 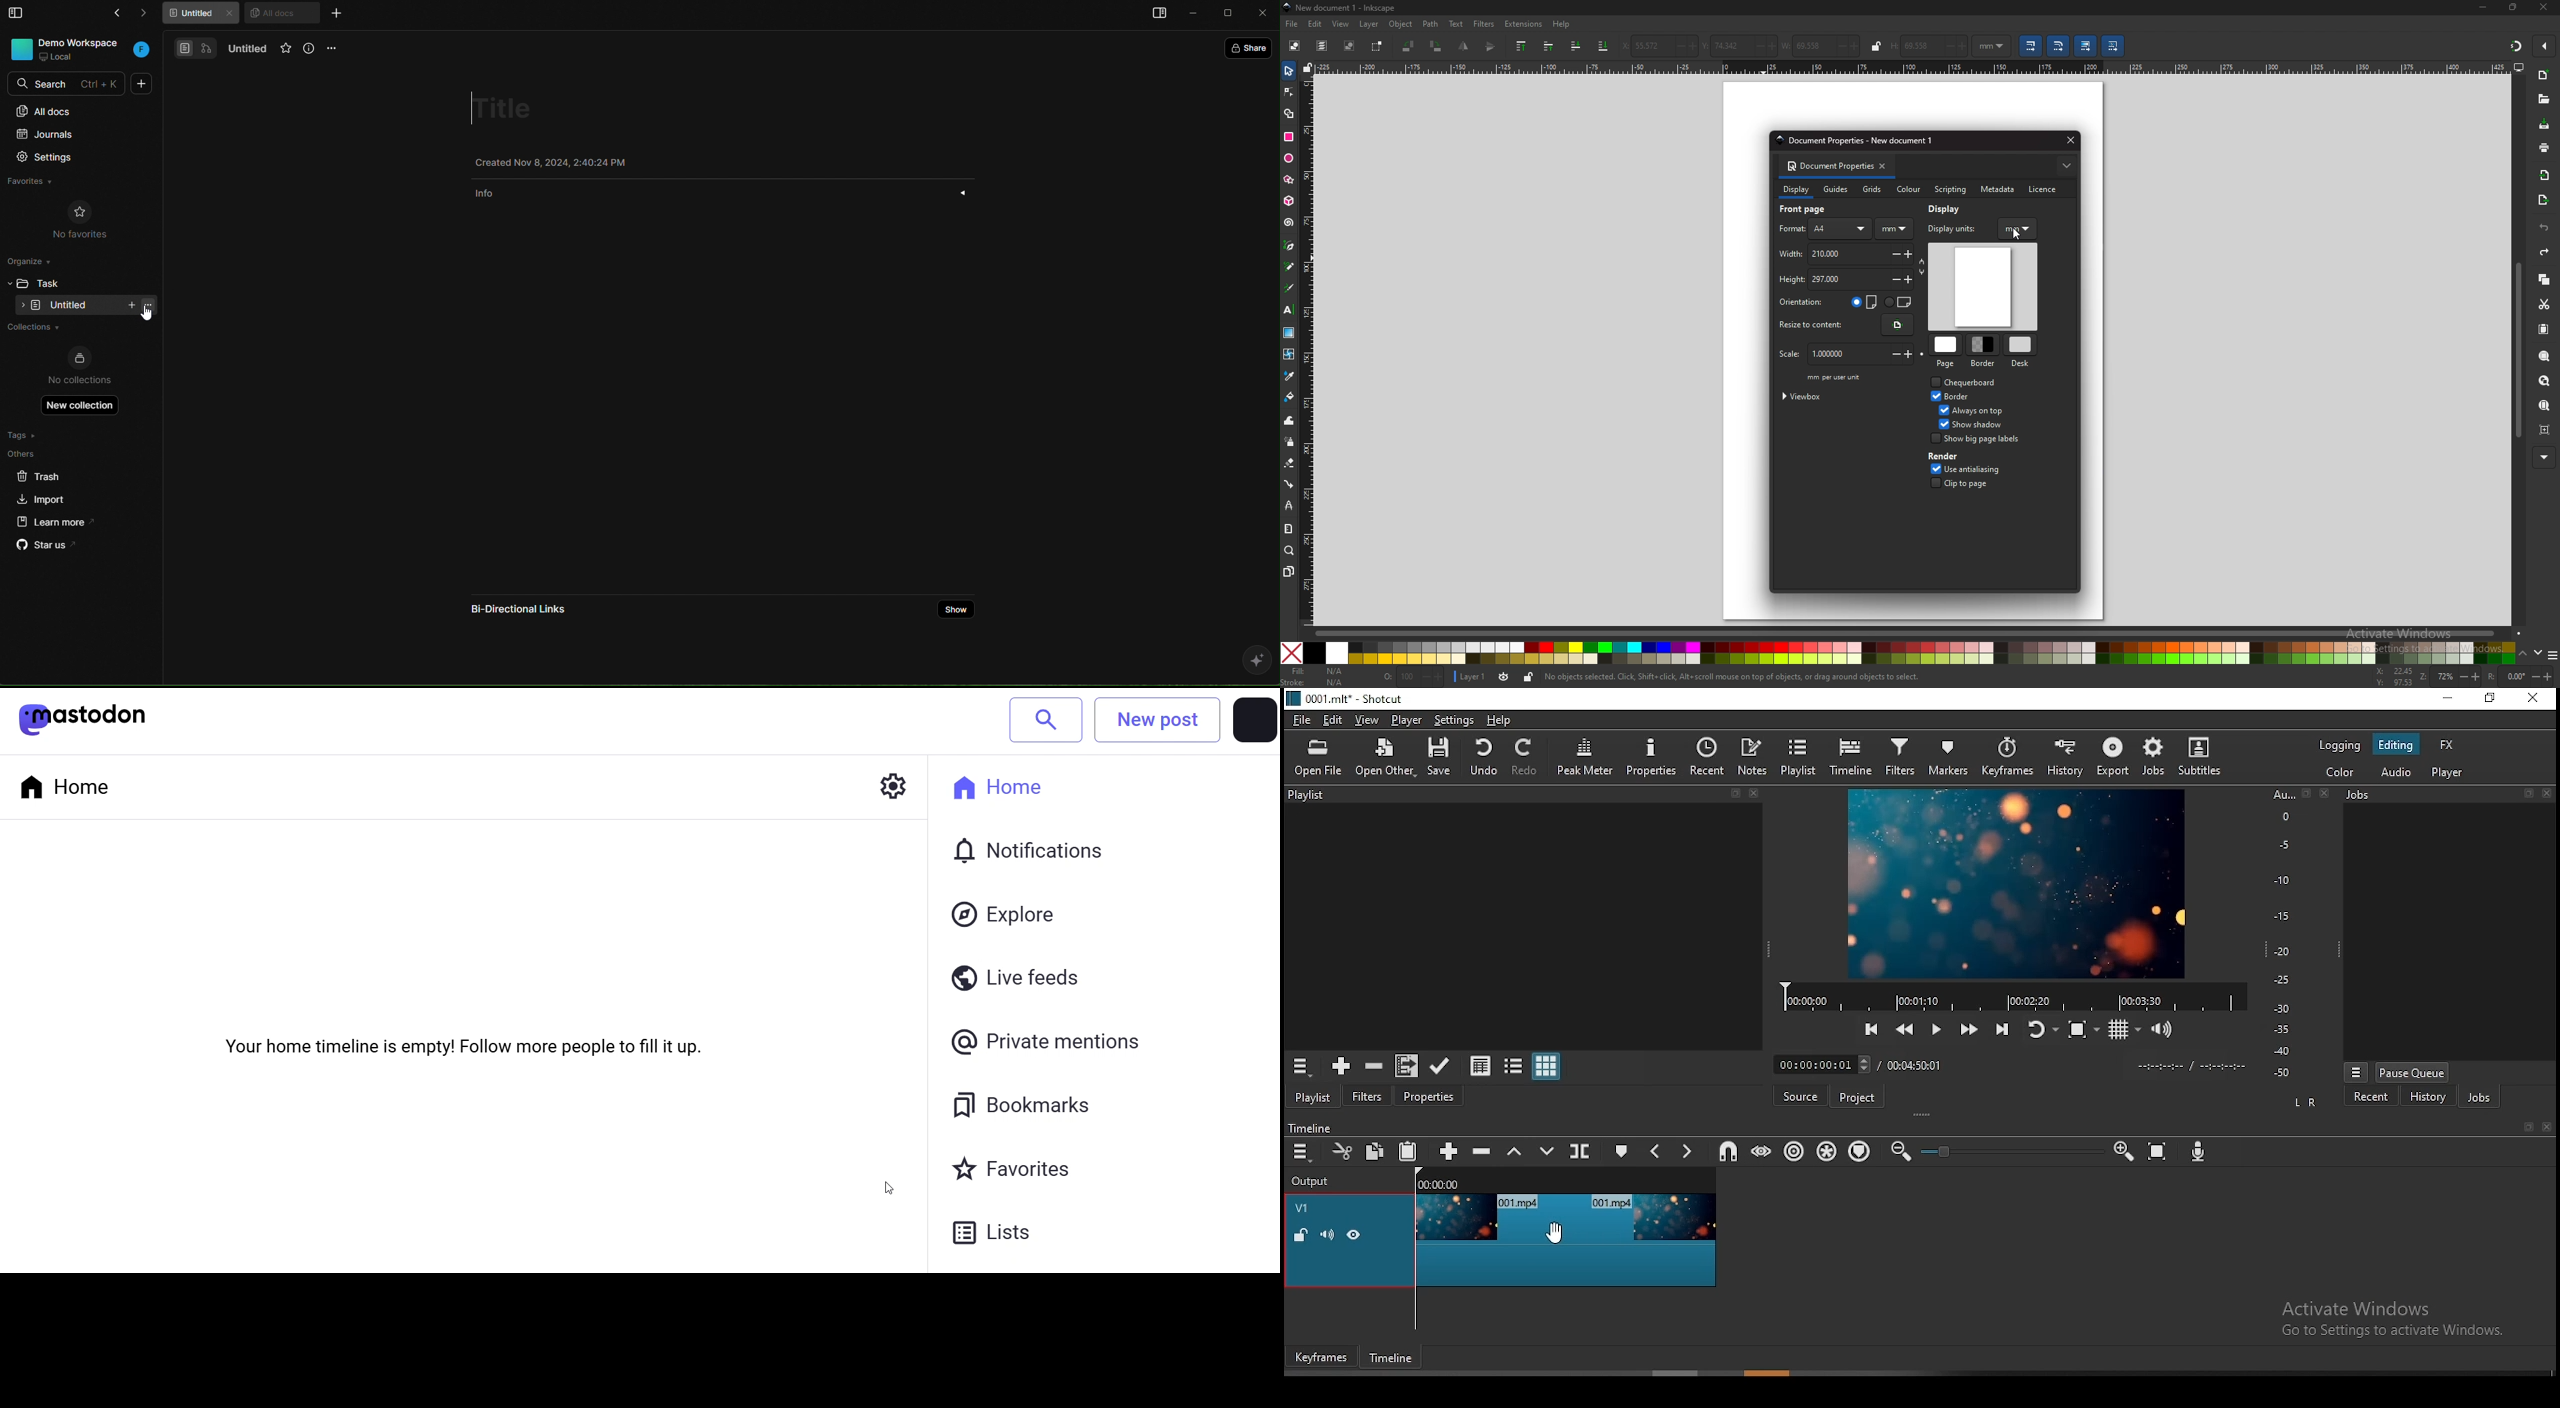 What do you see at coordinates (1289, 353) in the screenshot?
I see `mesh` at bounding box center [1289, 353].